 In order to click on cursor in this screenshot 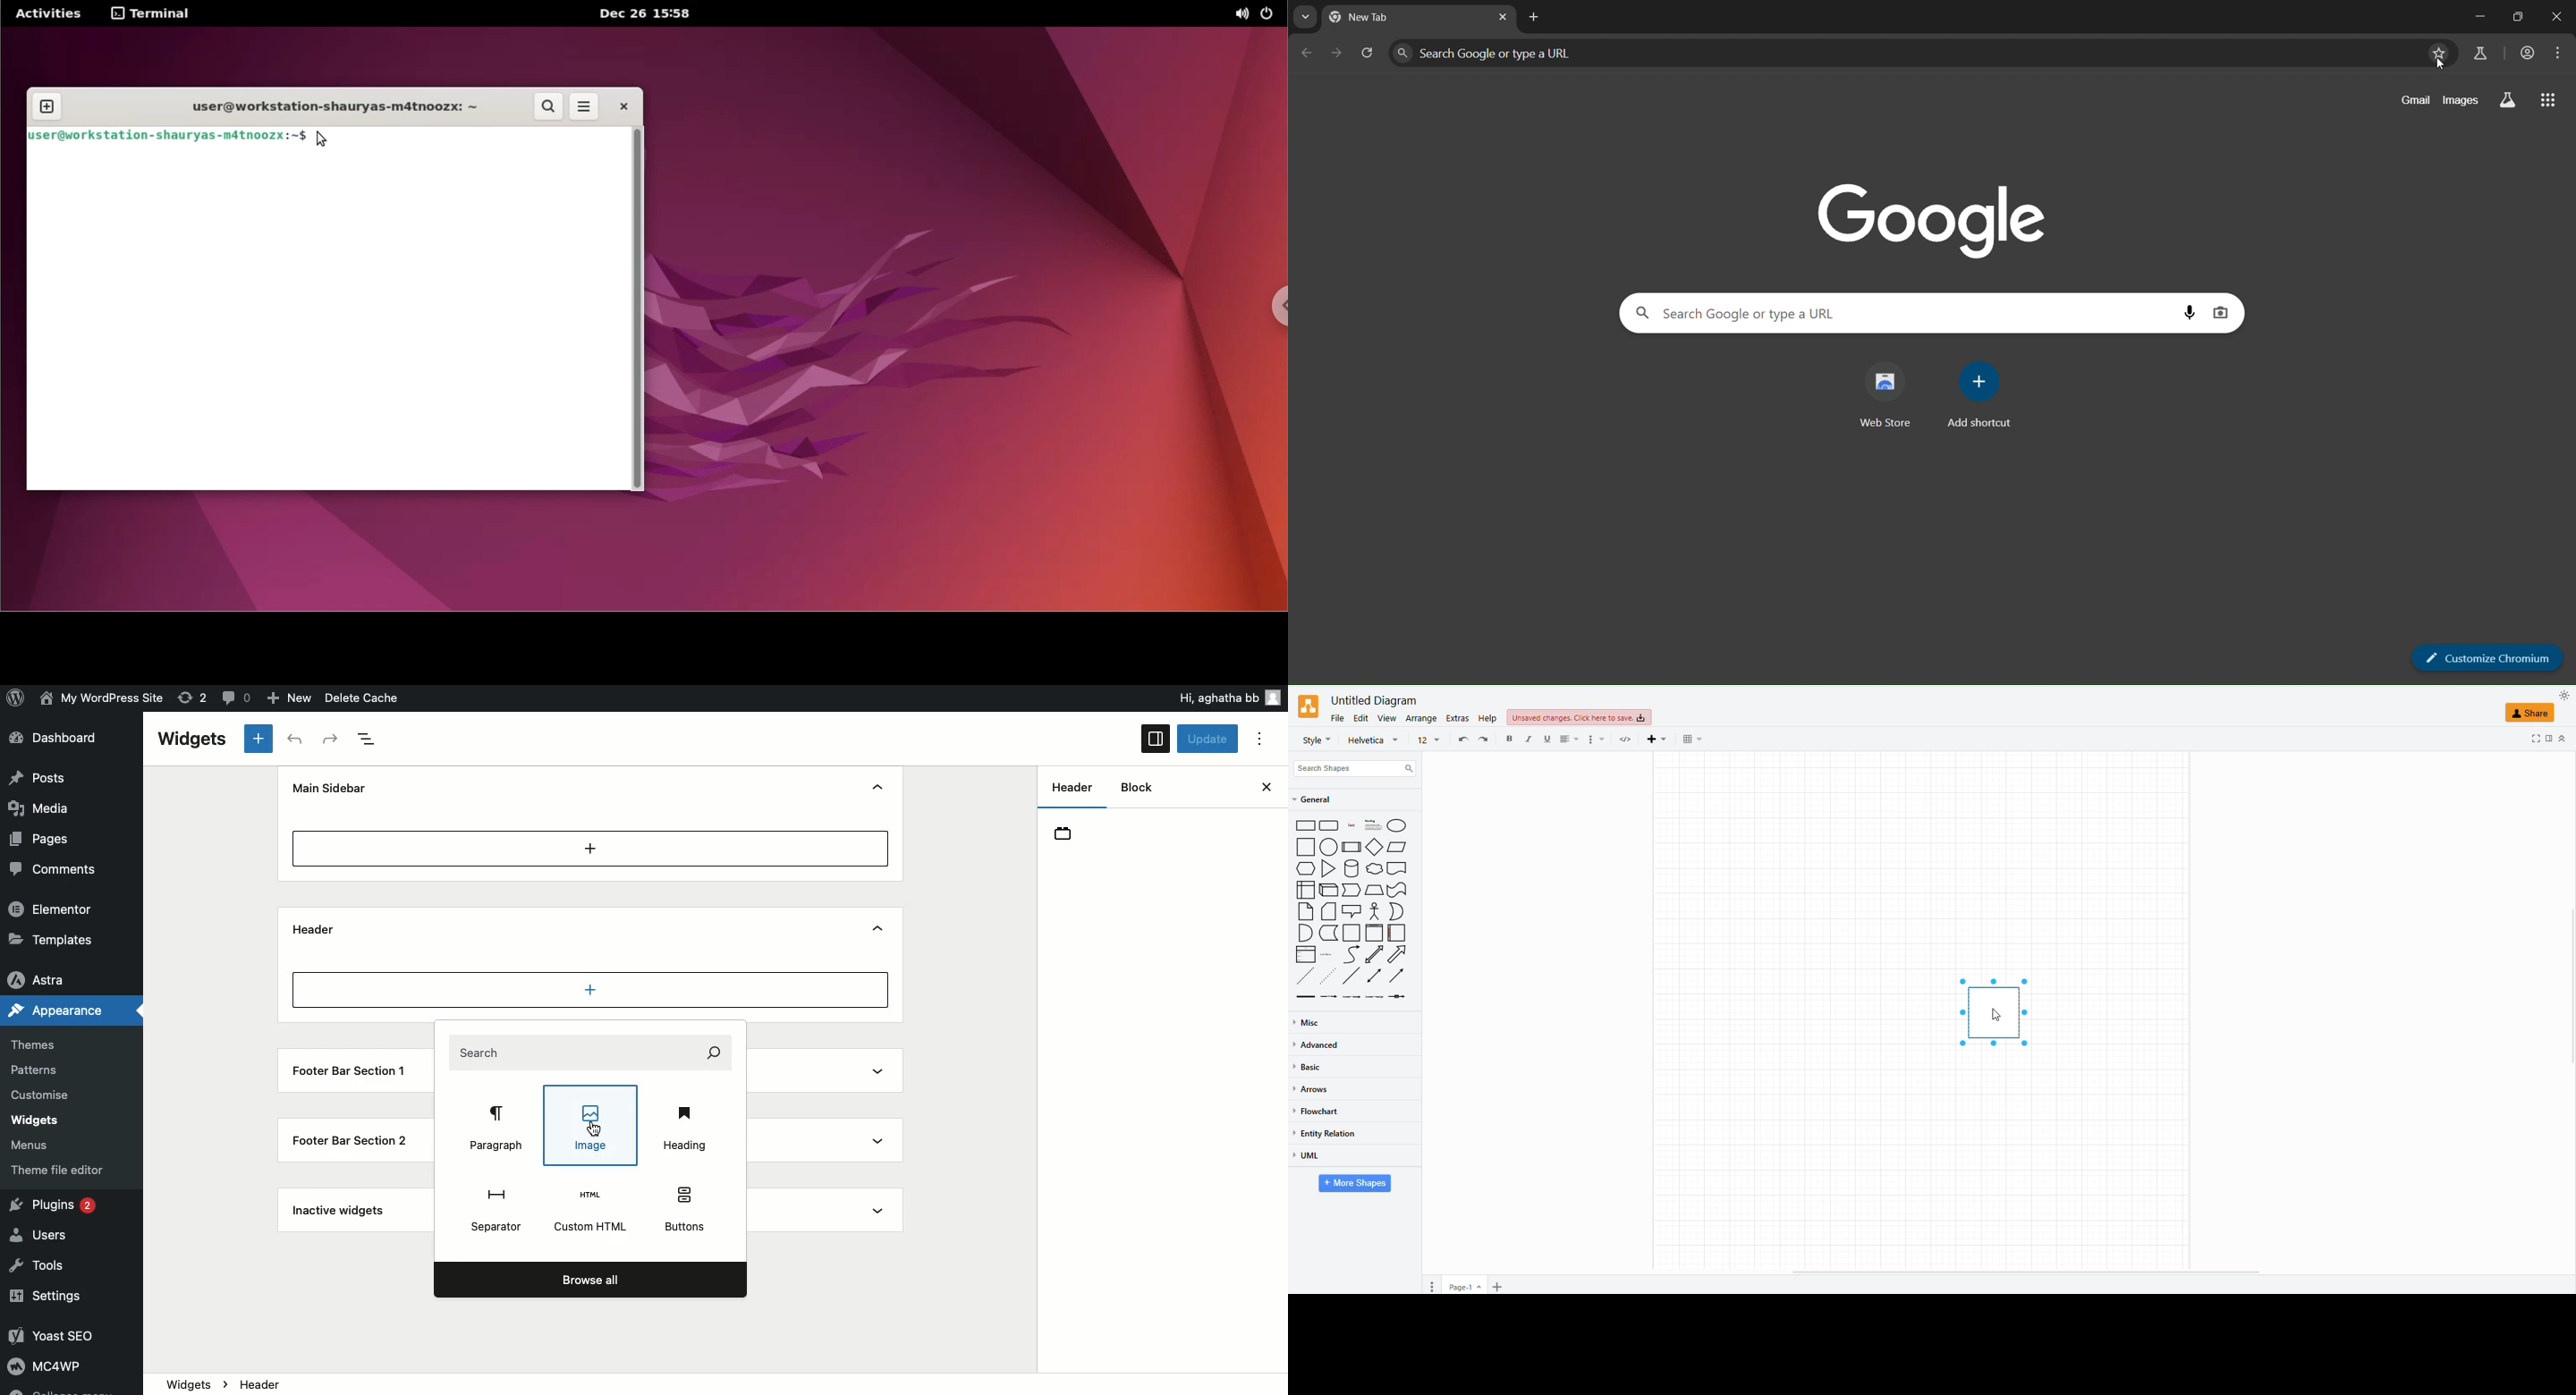, I will do `click(1999, 1018)`.